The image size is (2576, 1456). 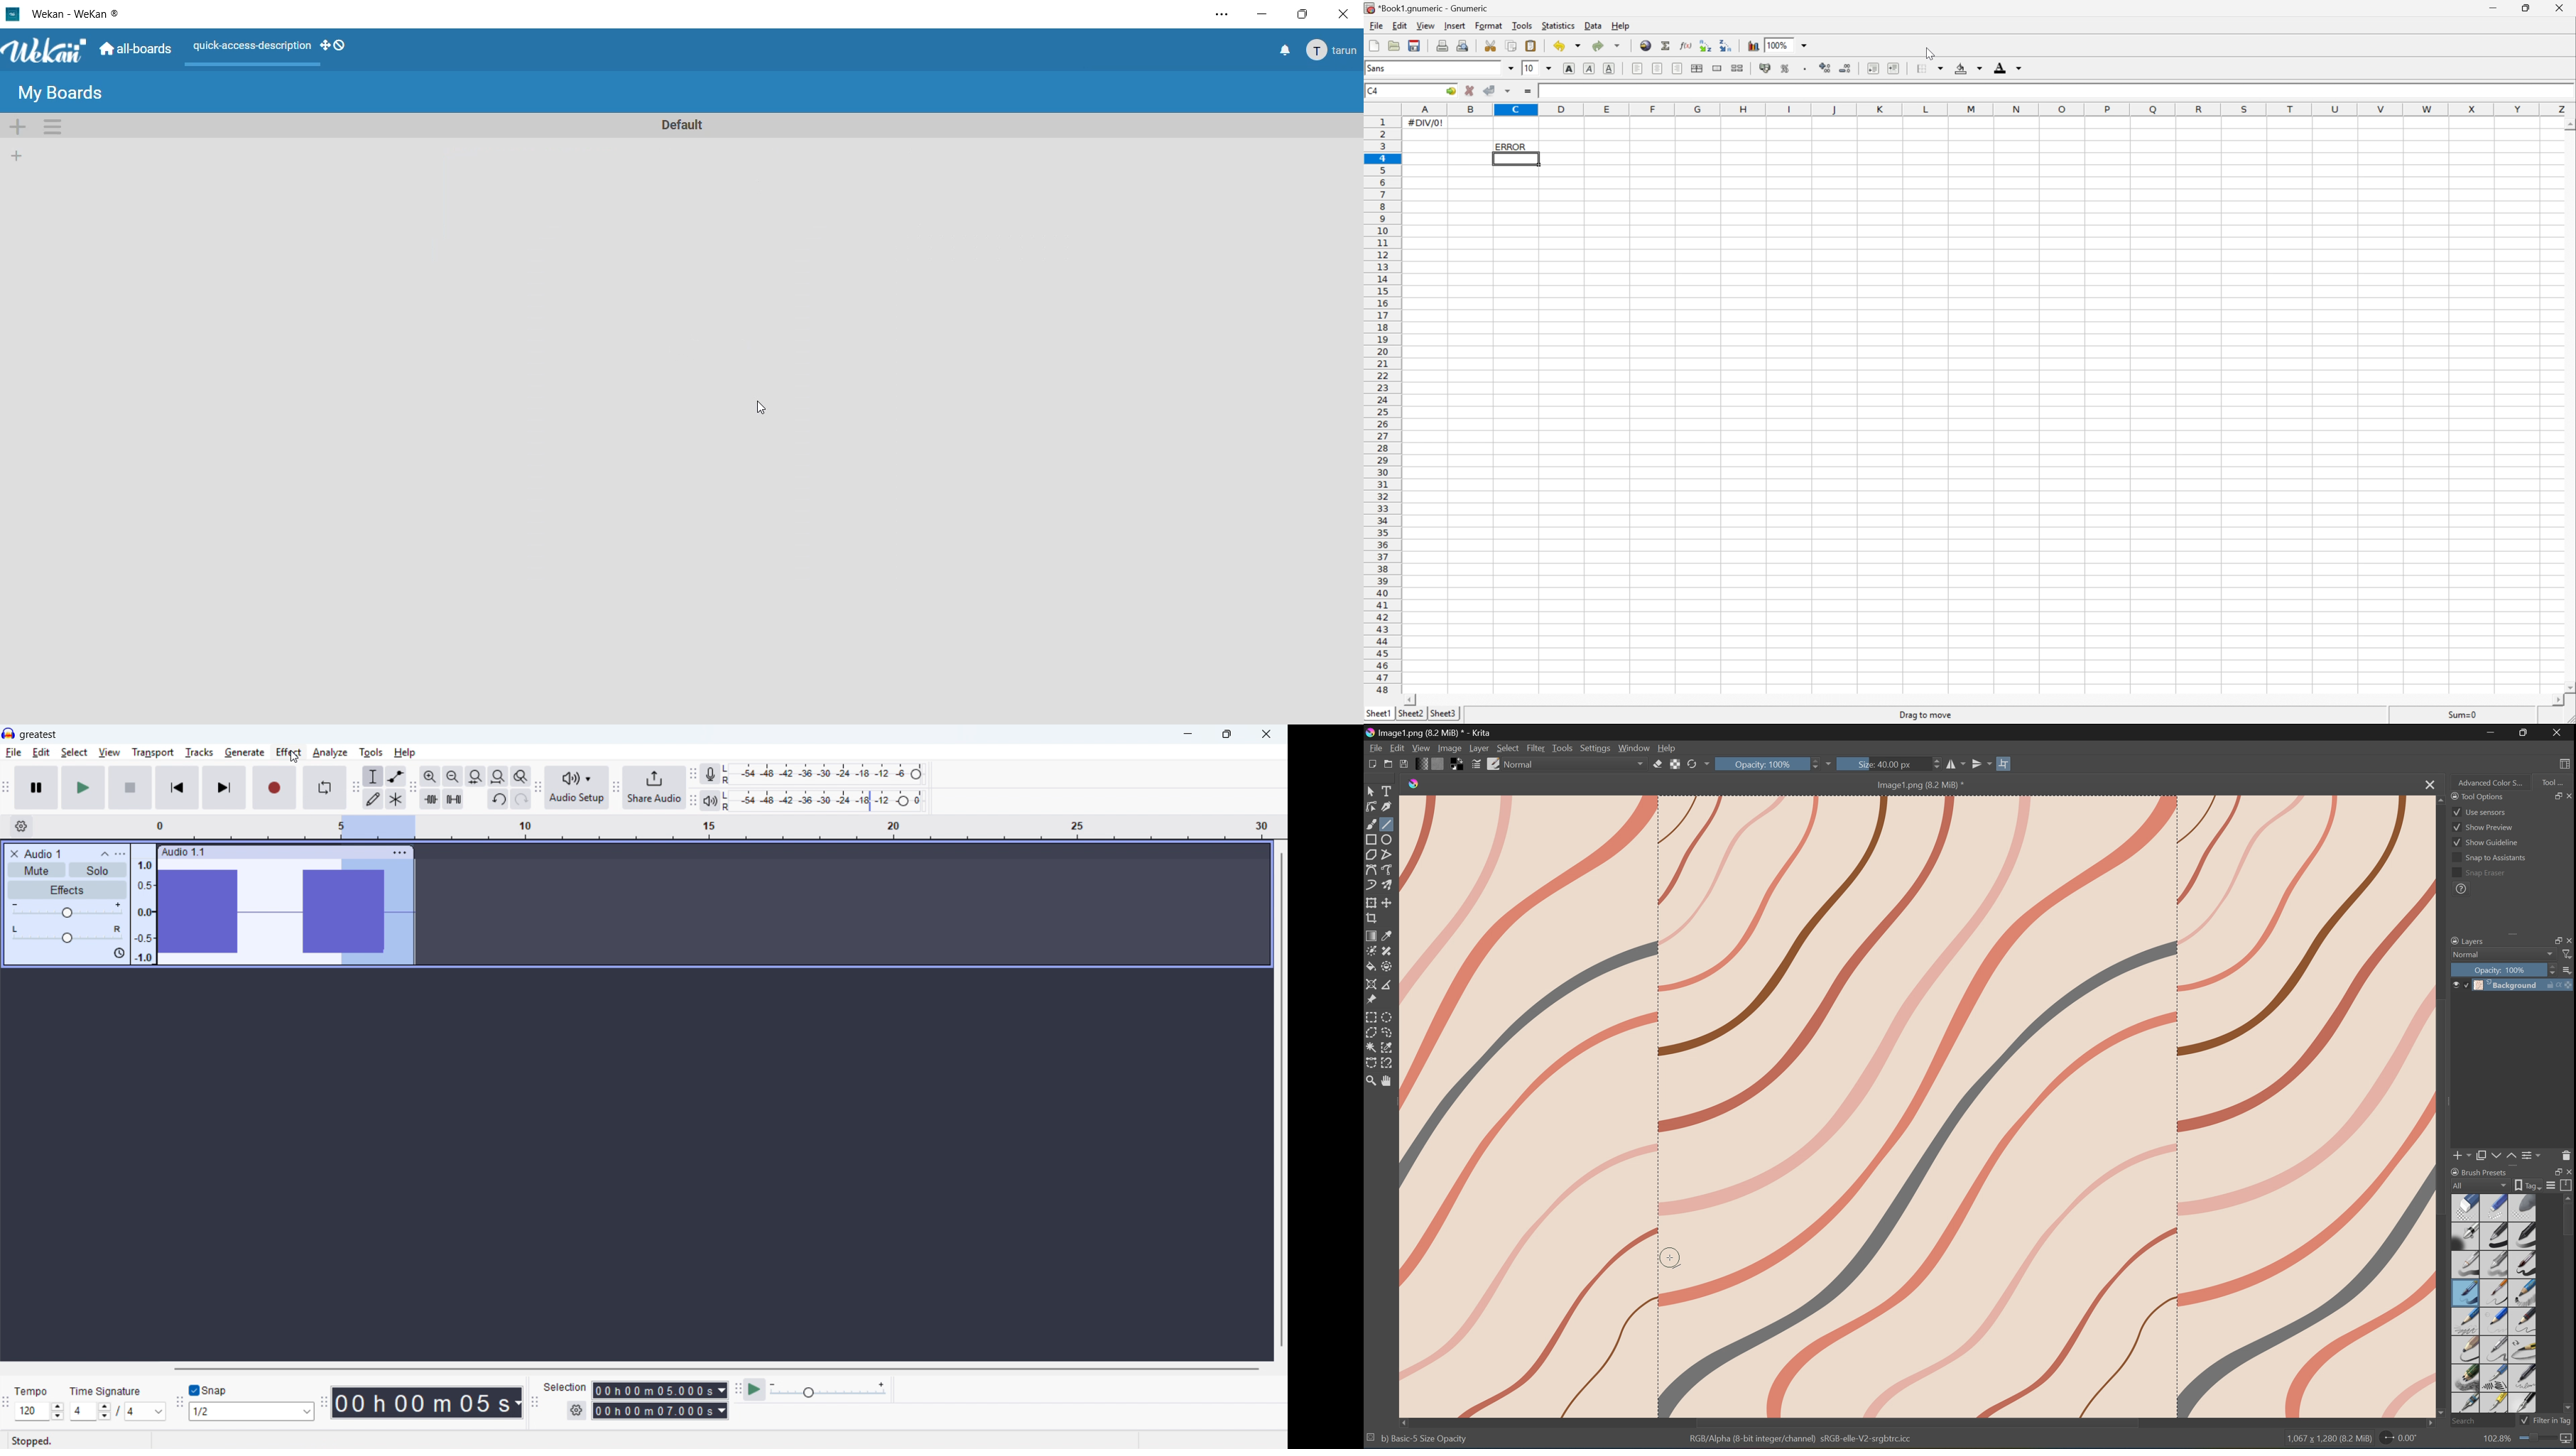 What do you see at coordinates (1550, 68) in the screenshot?
I see `Drop down` at bounding box center [1550, 68].